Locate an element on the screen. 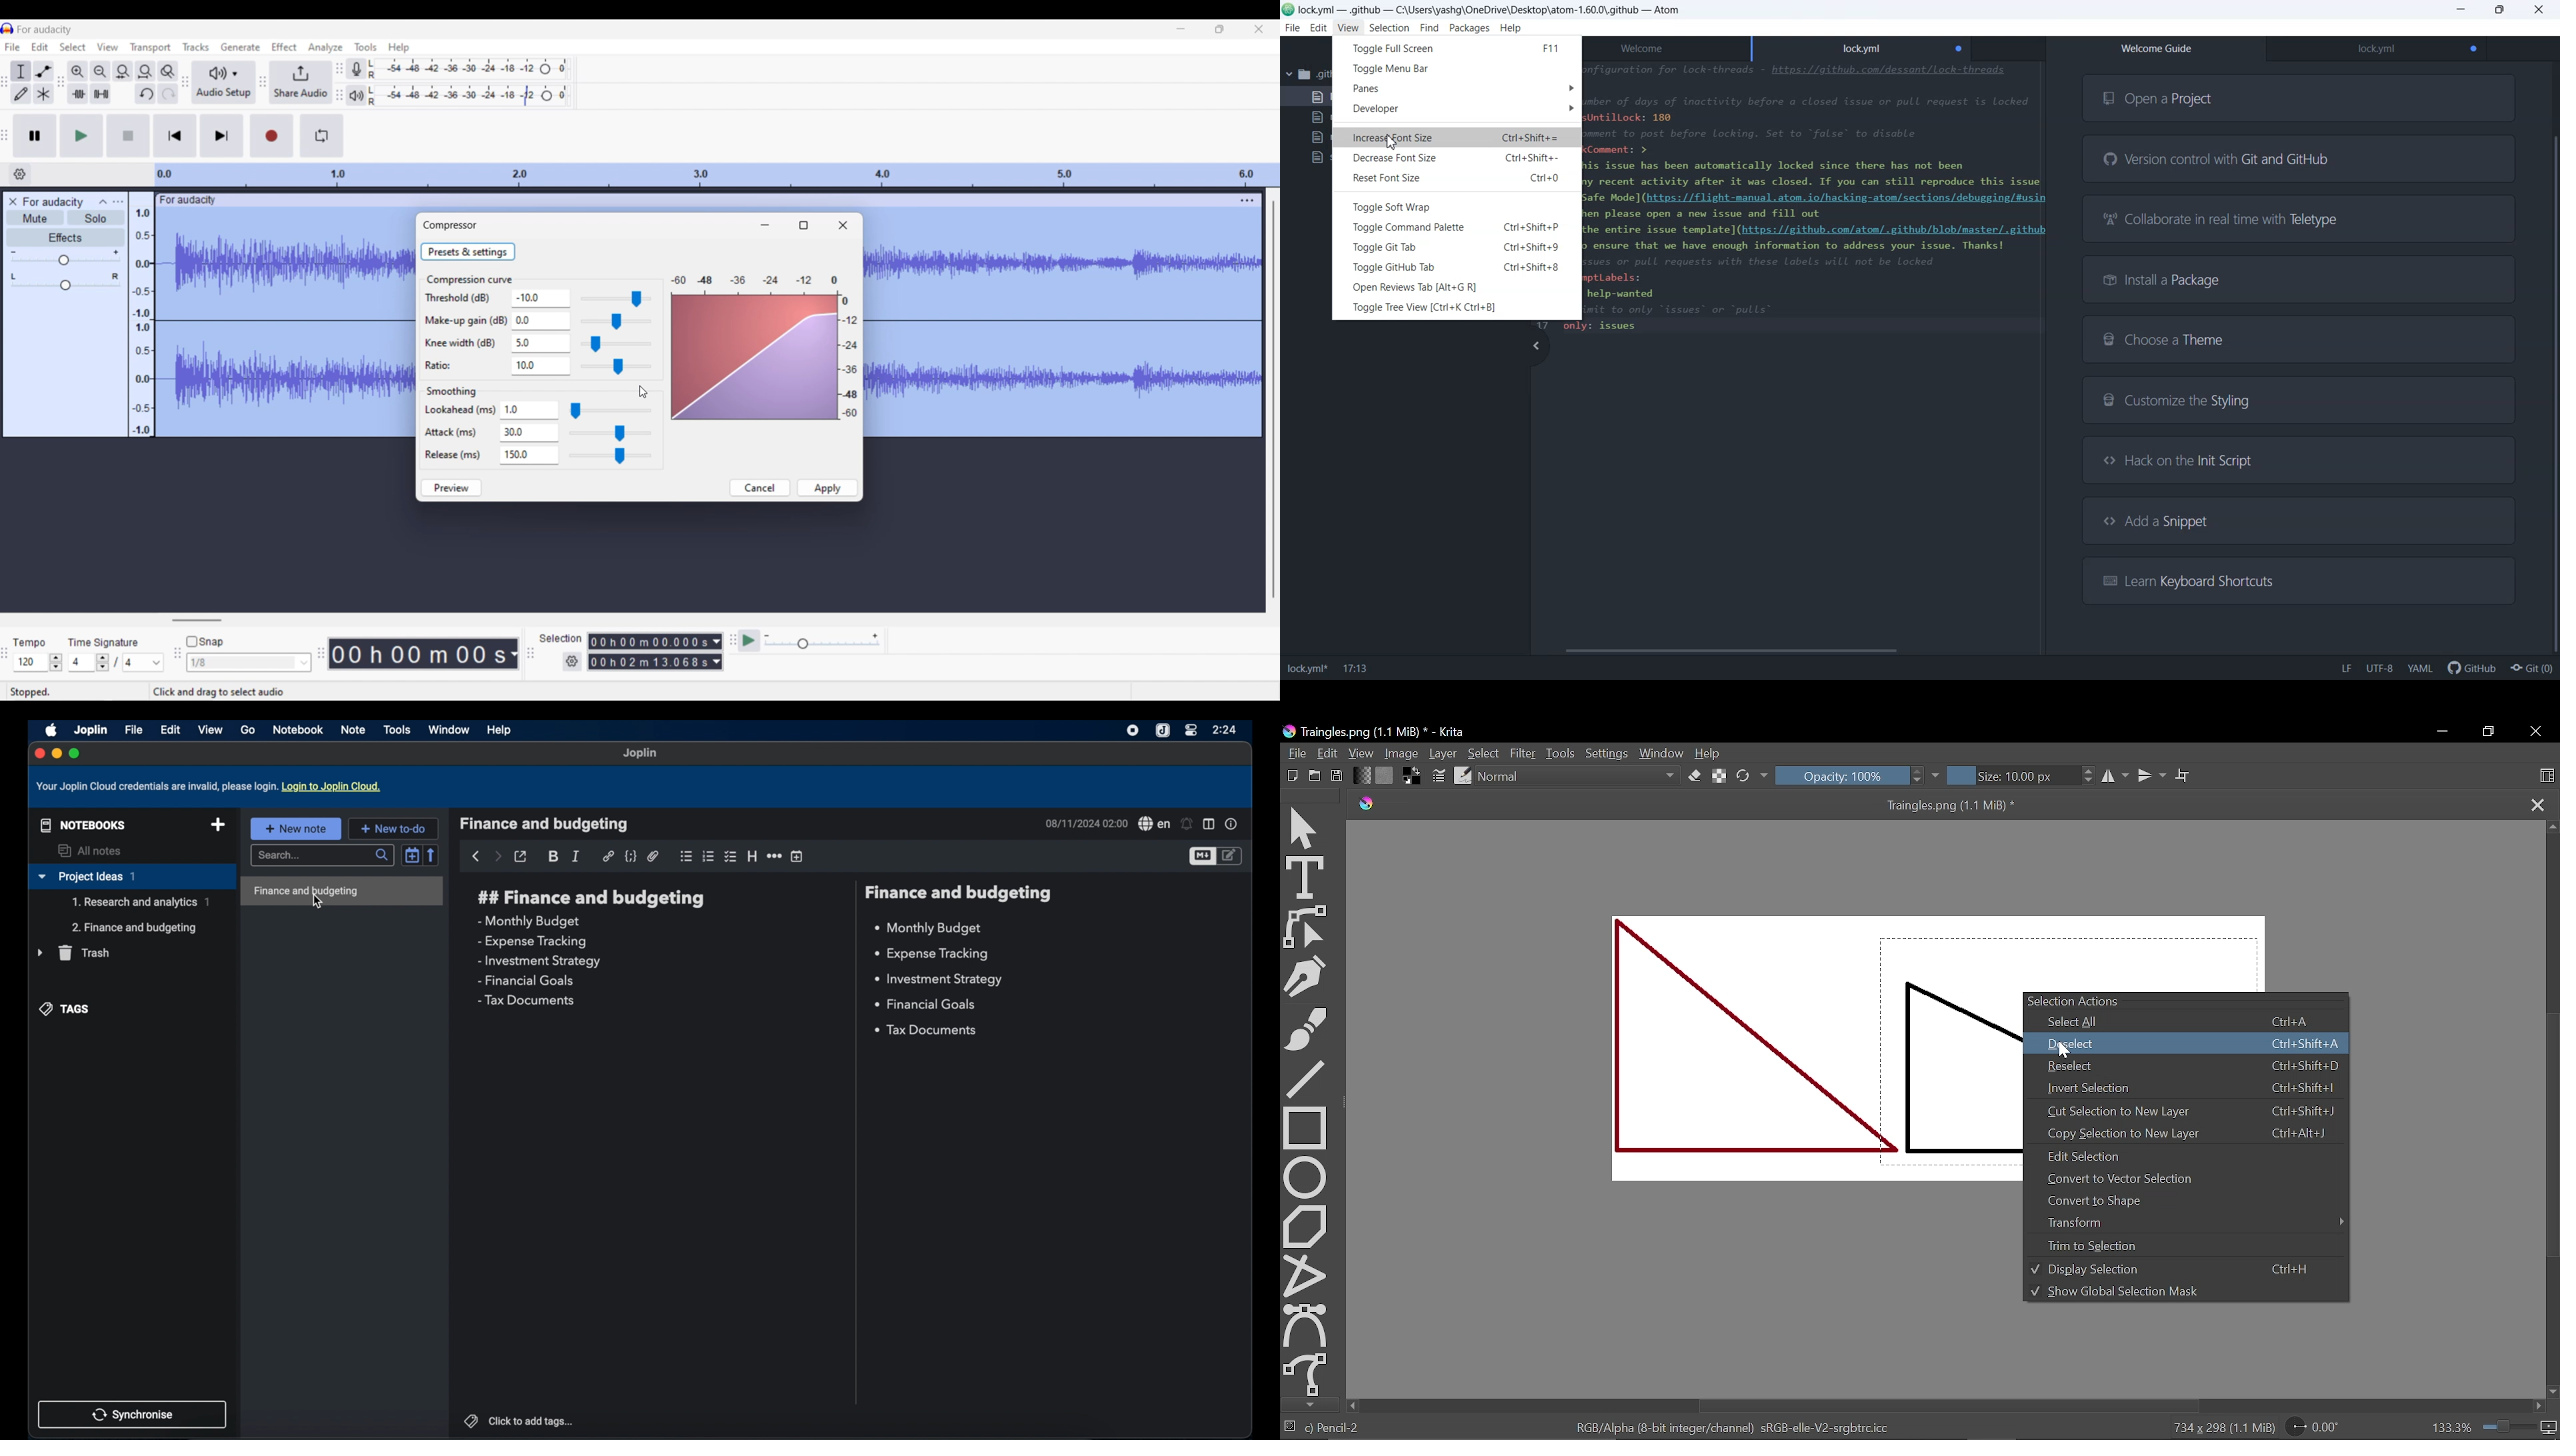 Image resolution: width=2576 pixels, height=1456 pixels. Text box for make up gain is located at coordinates (539, 321).